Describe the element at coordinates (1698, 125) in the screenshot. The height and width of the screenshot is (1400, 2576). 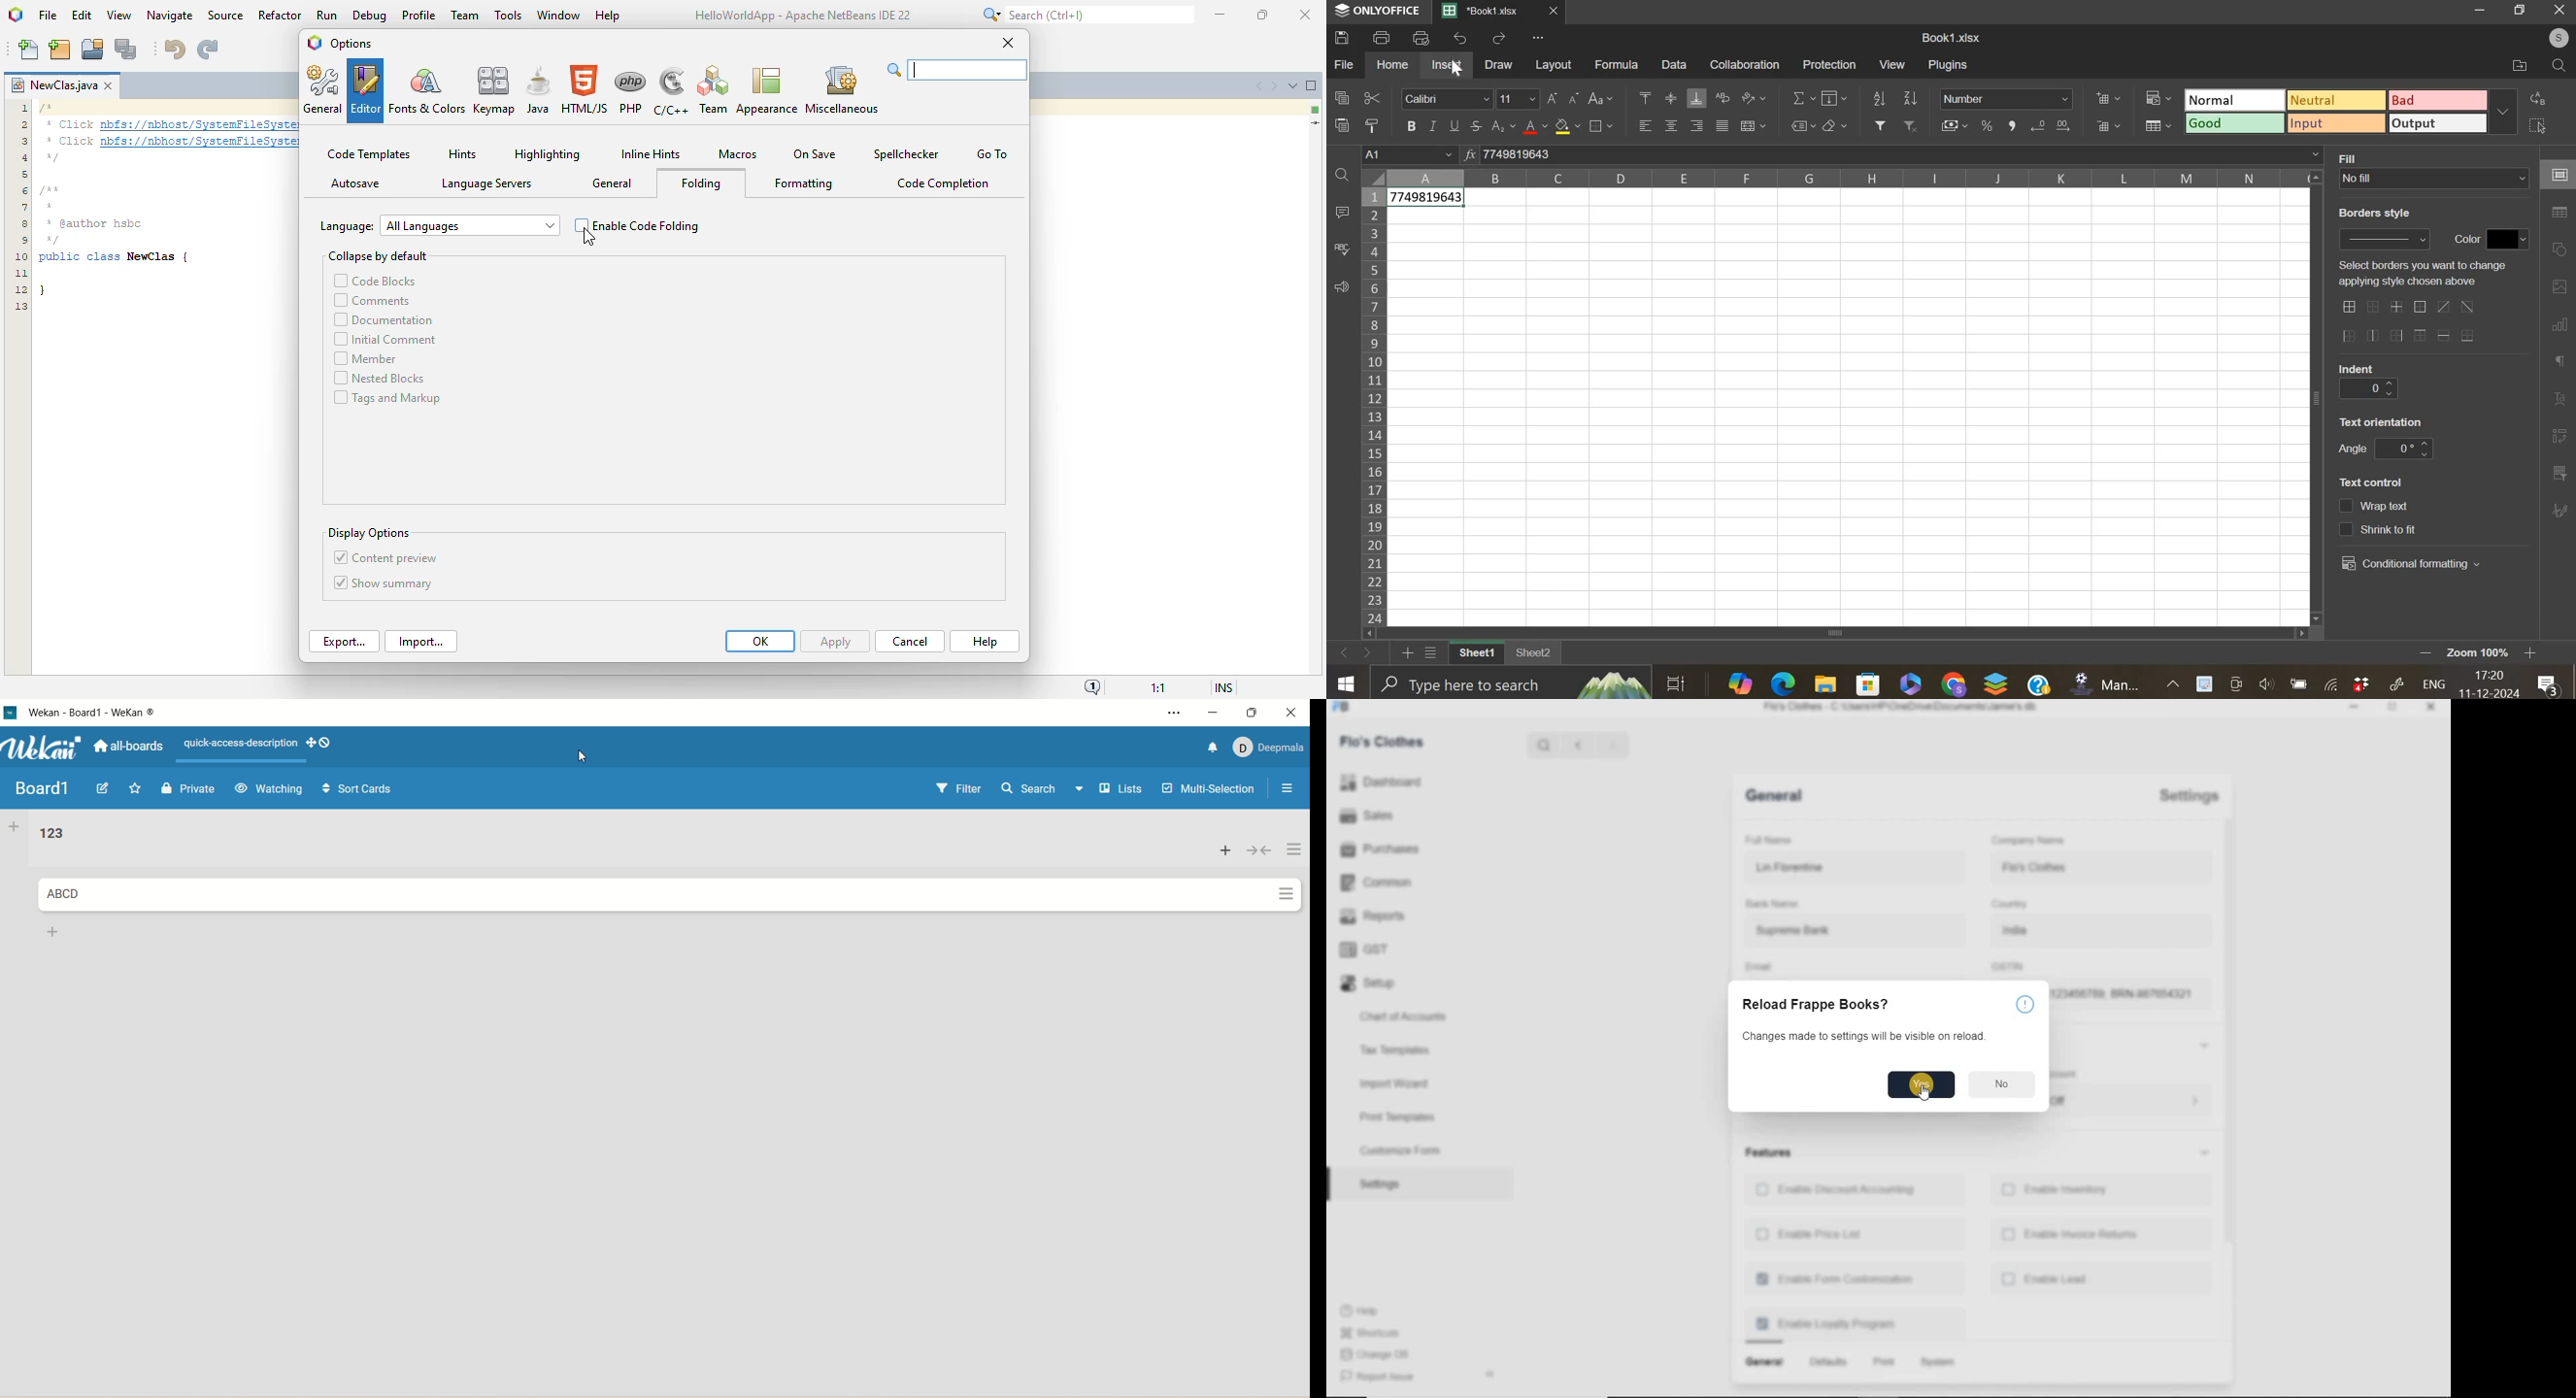
I see `align right` at that location.